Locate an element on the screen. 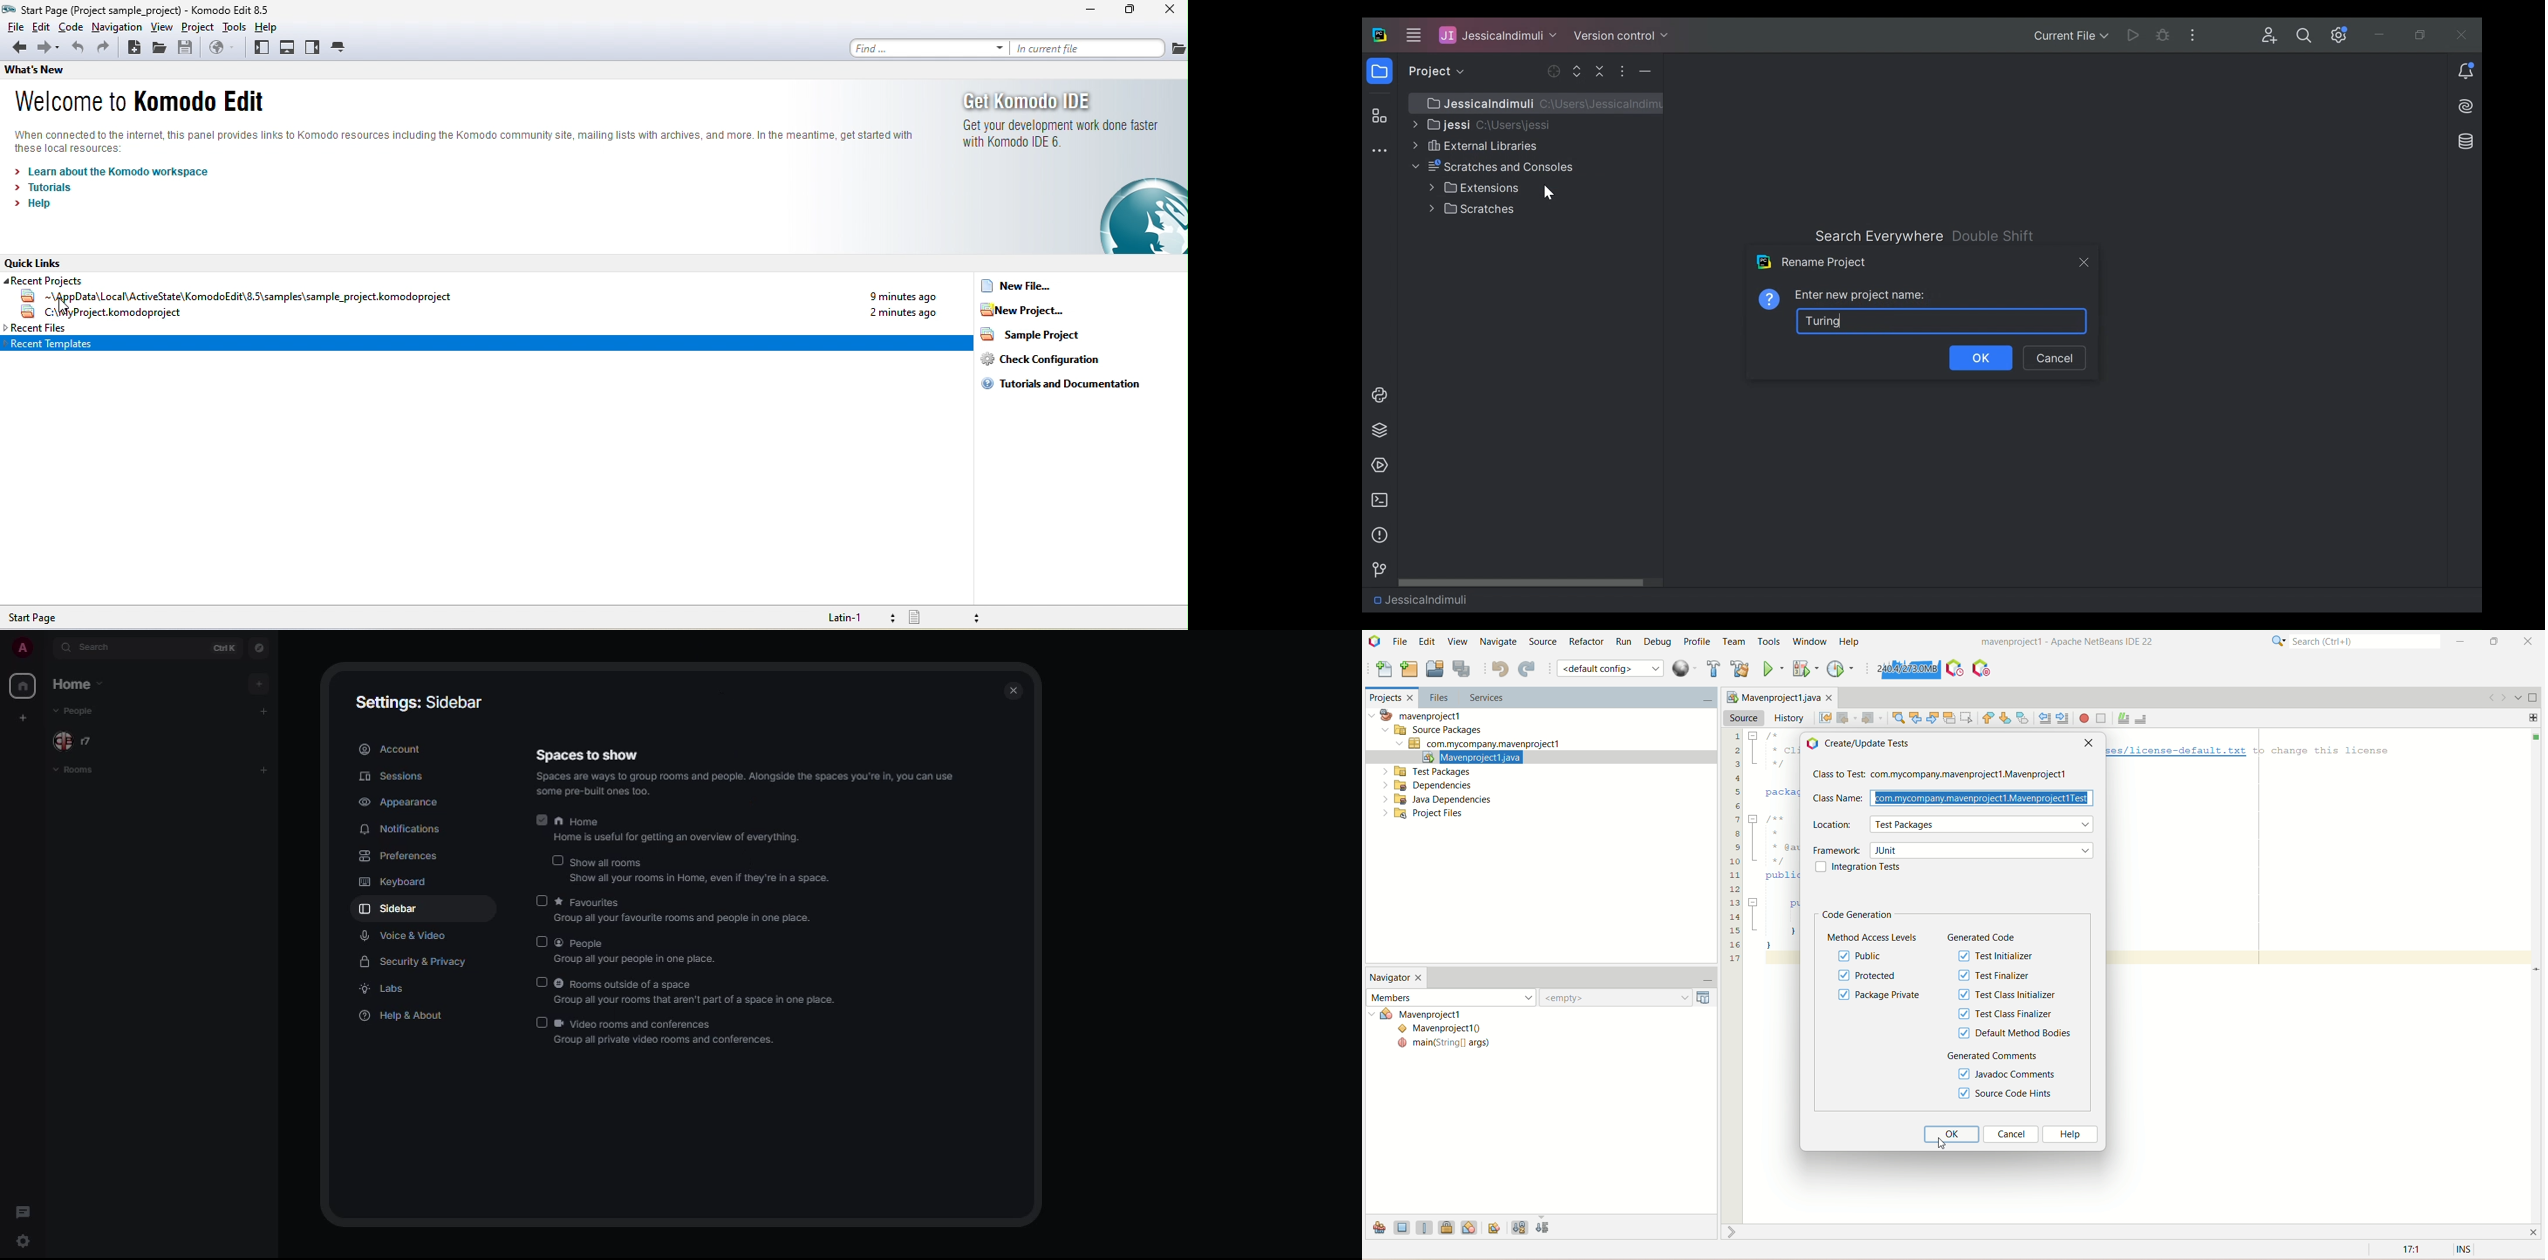 The height and width of the screenshot is (1260, 2548). sessions is located at coordinates (394, 778).